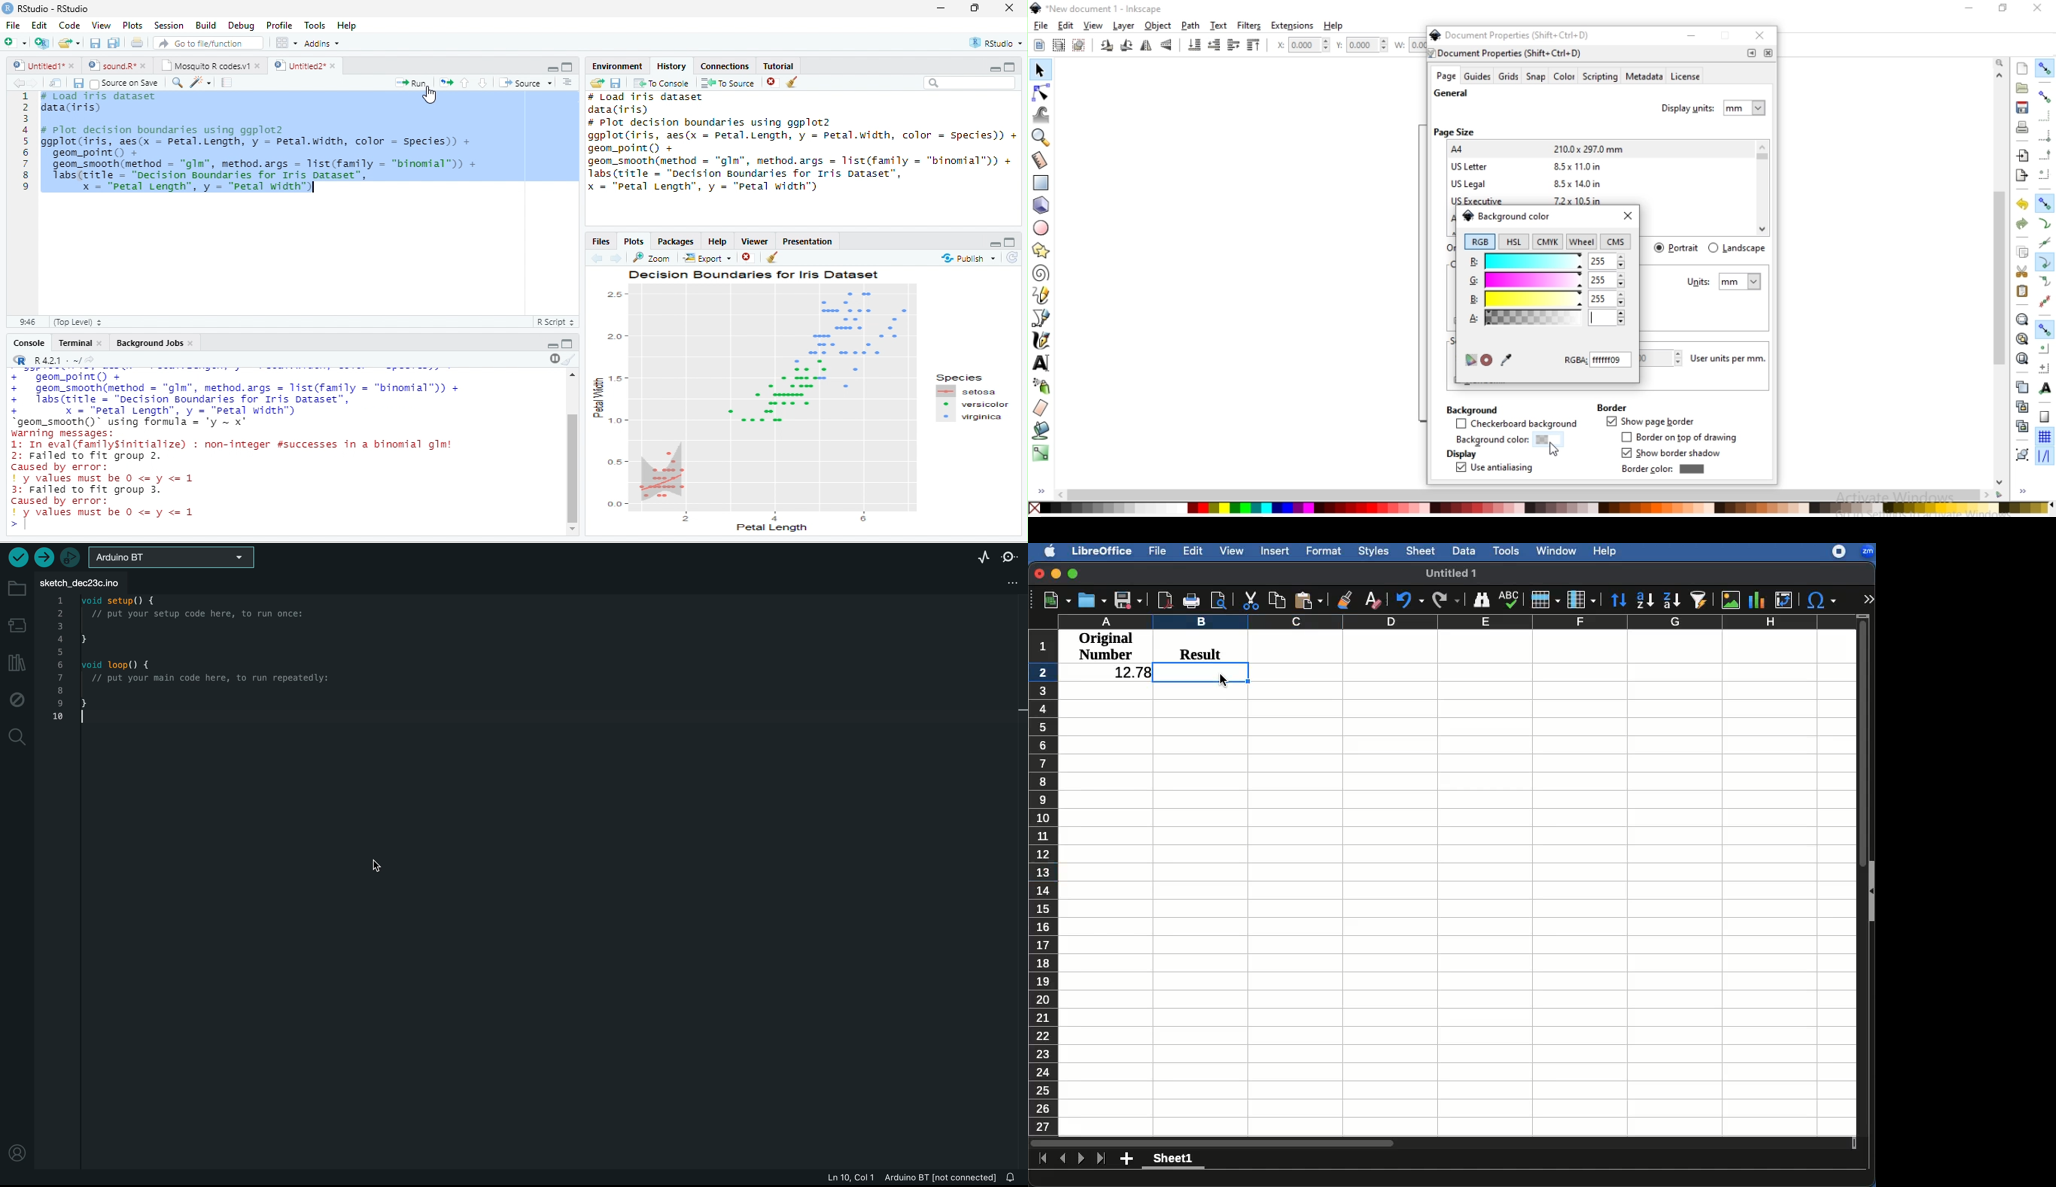 This screenshot has height=1204, width=2072. Describe the element at coordinates (69, 43) in the screenshot. I see `open file` at that location.